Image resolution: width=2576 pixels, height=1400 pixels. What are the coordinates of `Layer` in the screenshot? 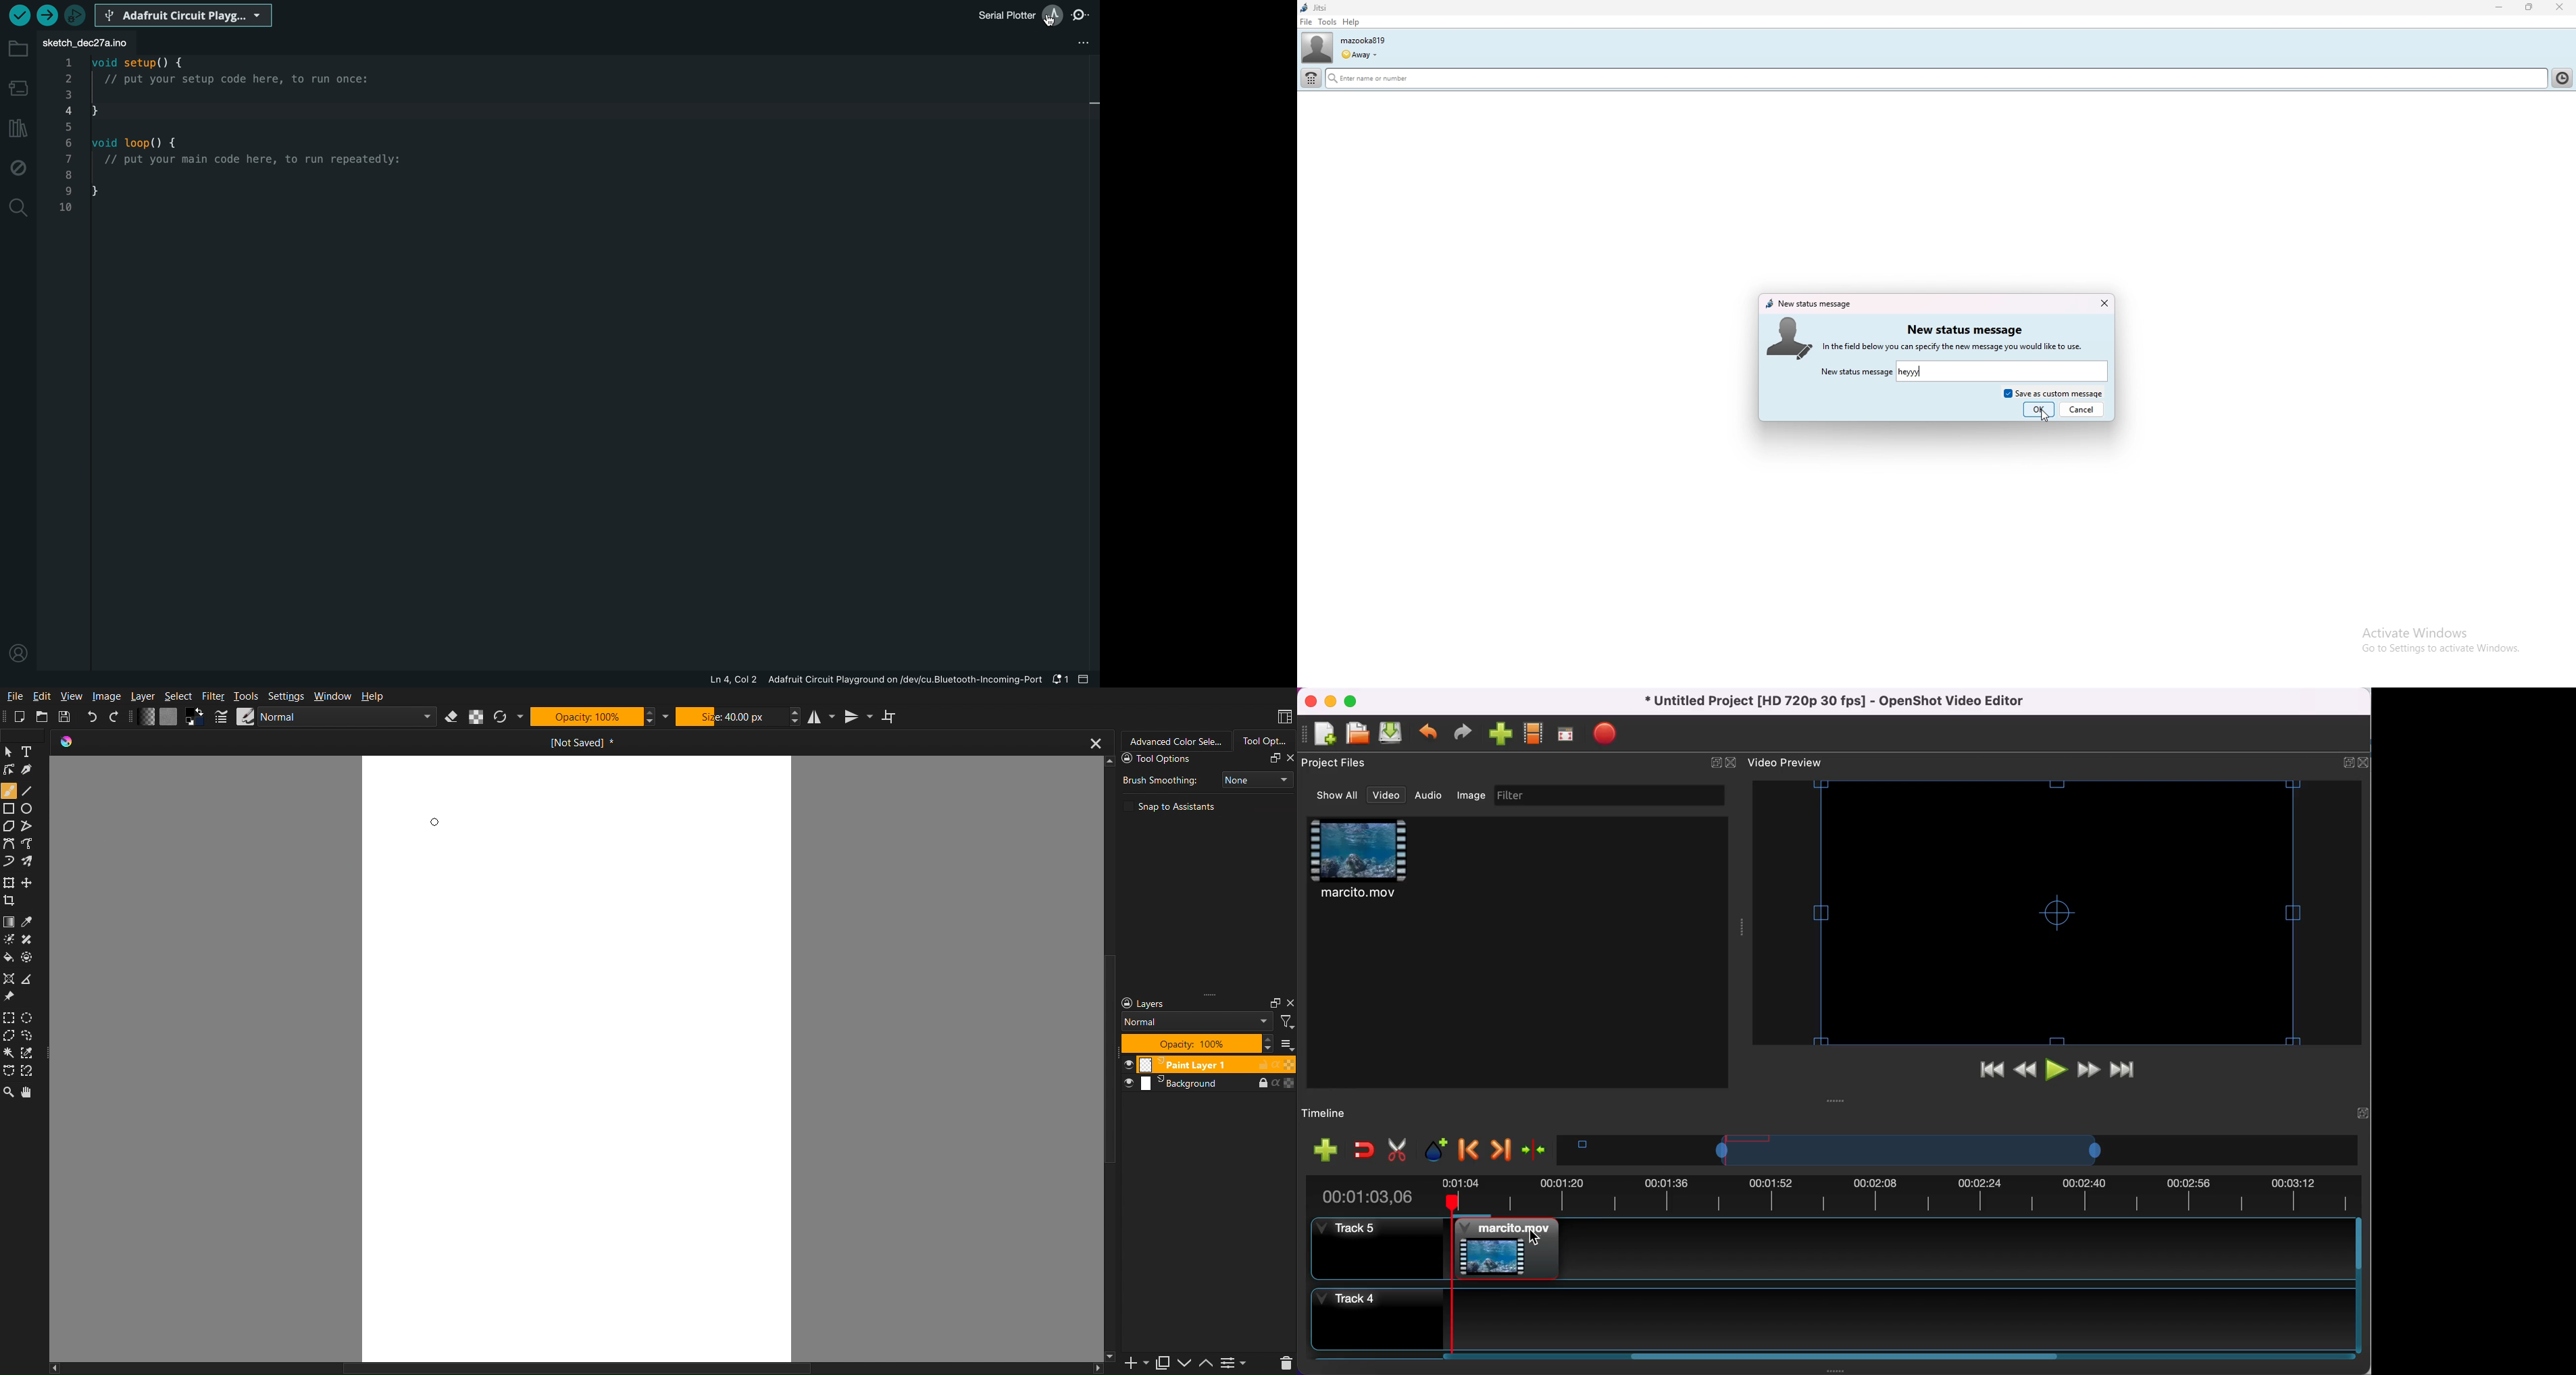 It's located at (143, 696).